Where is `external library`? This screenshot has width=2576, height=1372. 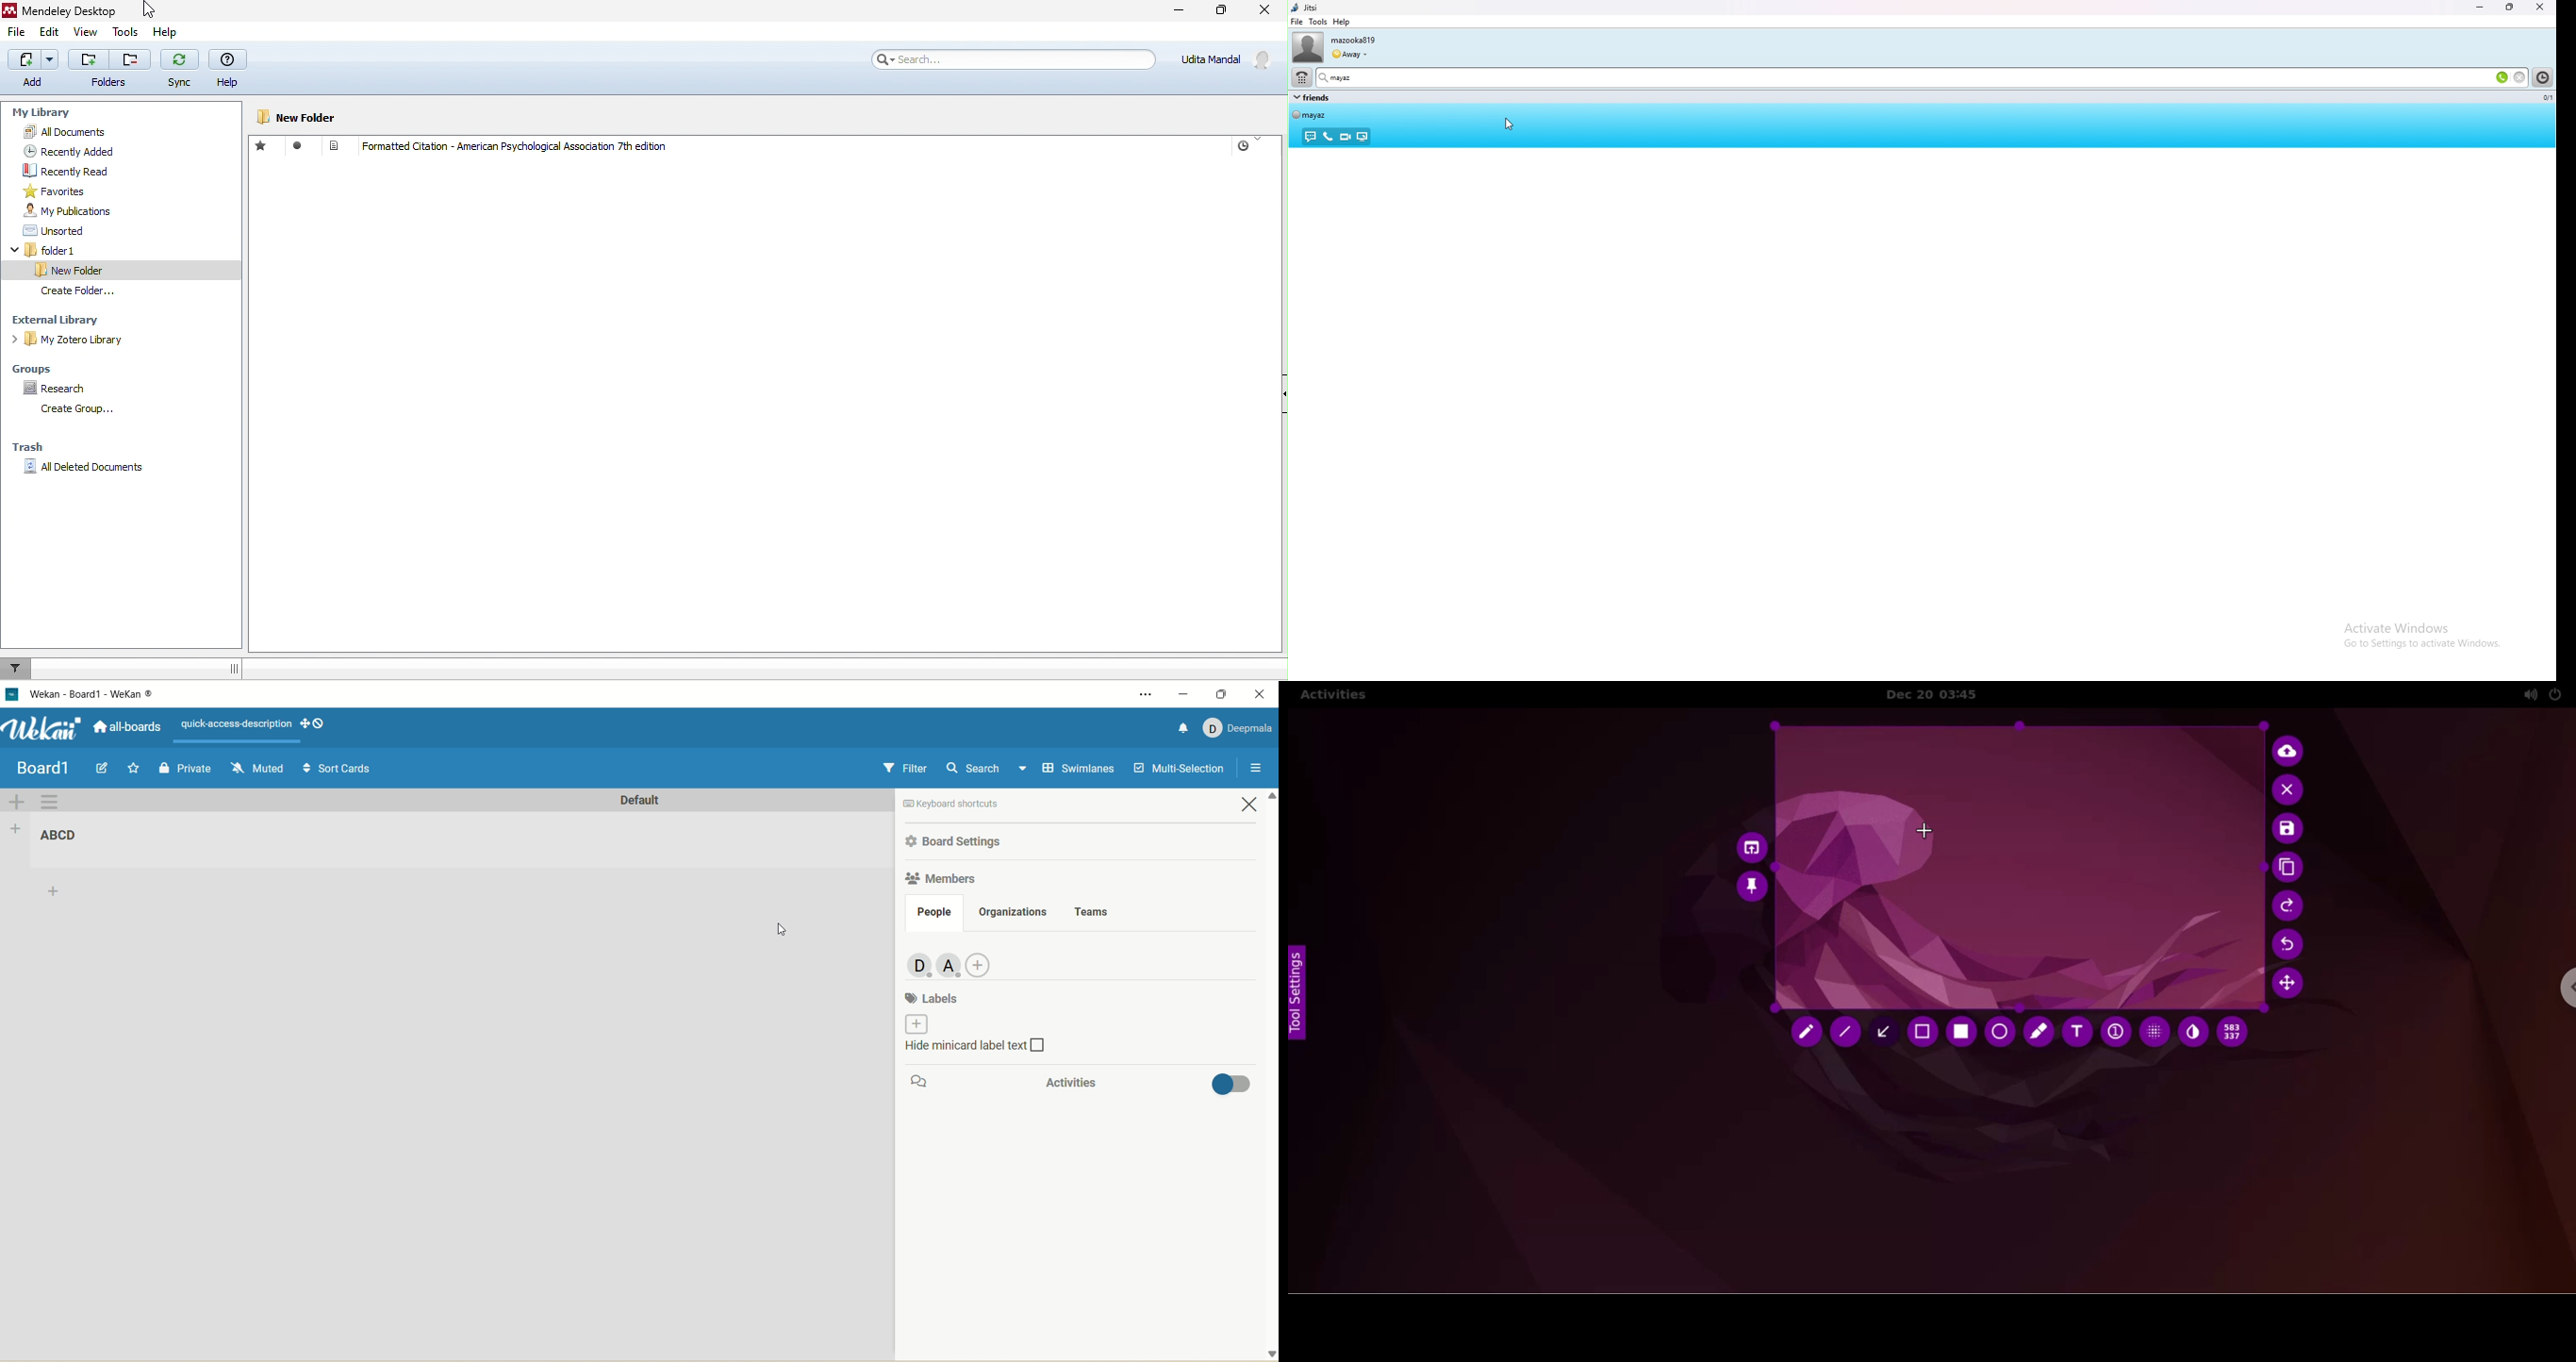 external library is located at coordinates (83, 320).